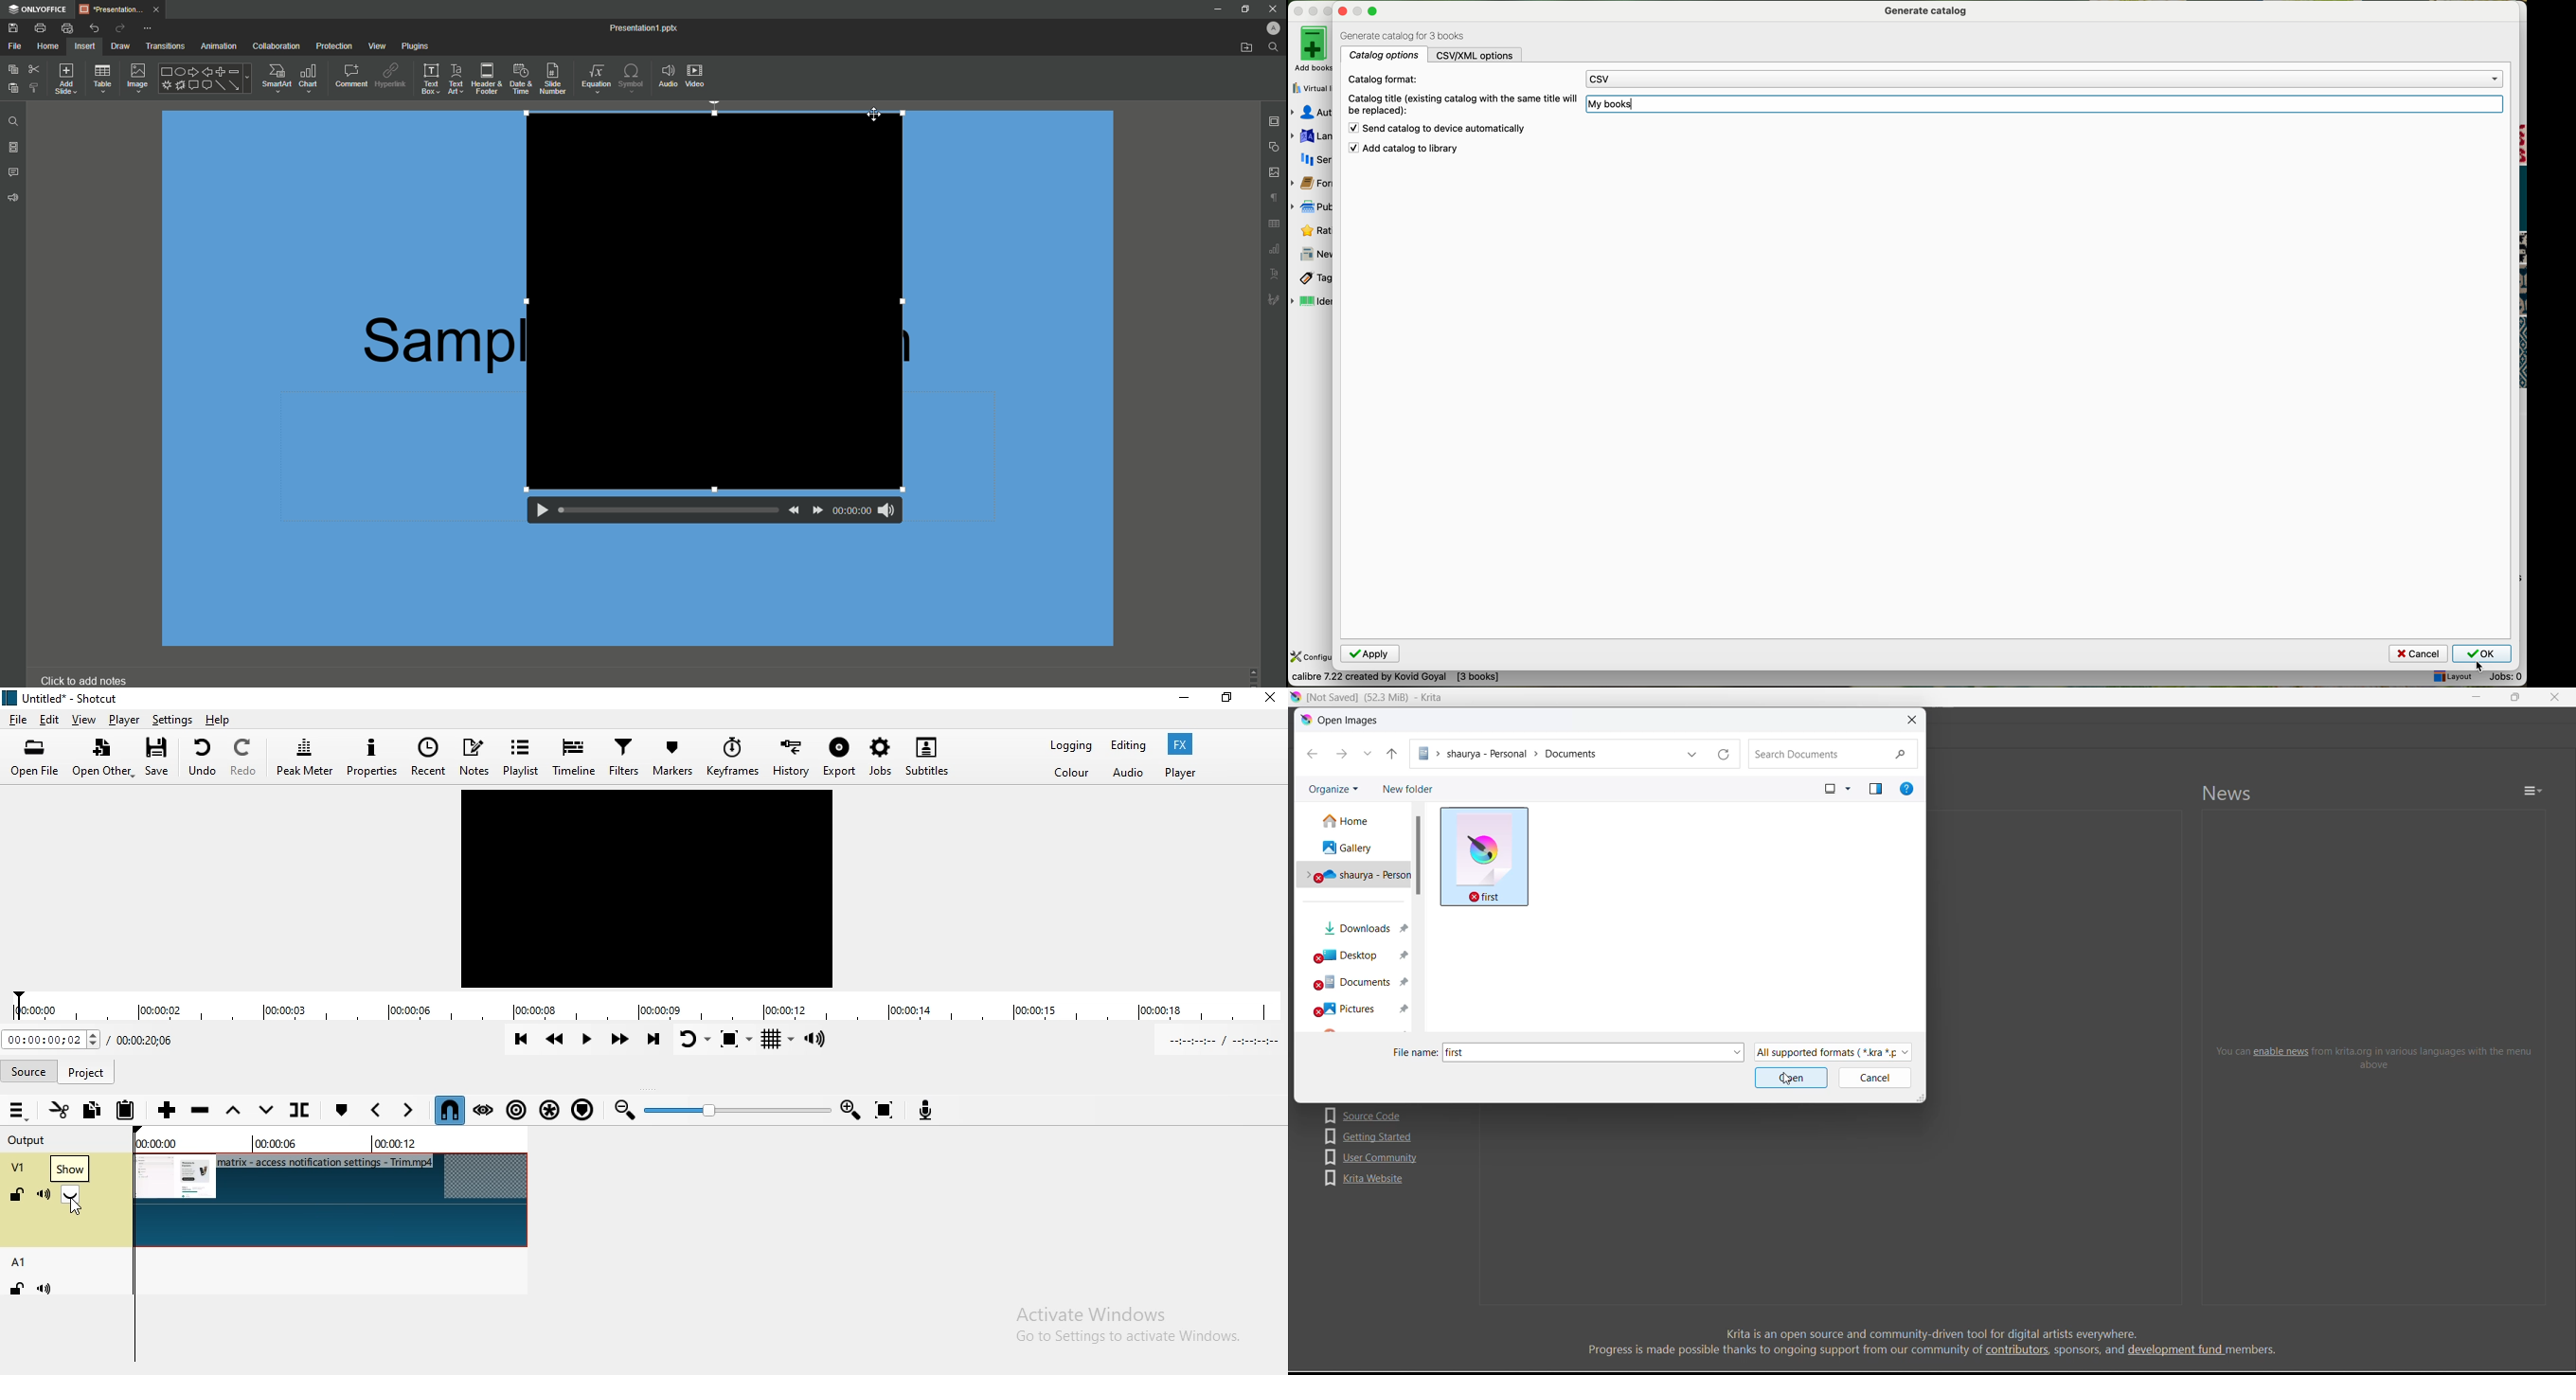 This screenshot has height=1400, width=2576. Describe the element at coordinates (2043, 104) in the screenshot. I see `My book` at that location.